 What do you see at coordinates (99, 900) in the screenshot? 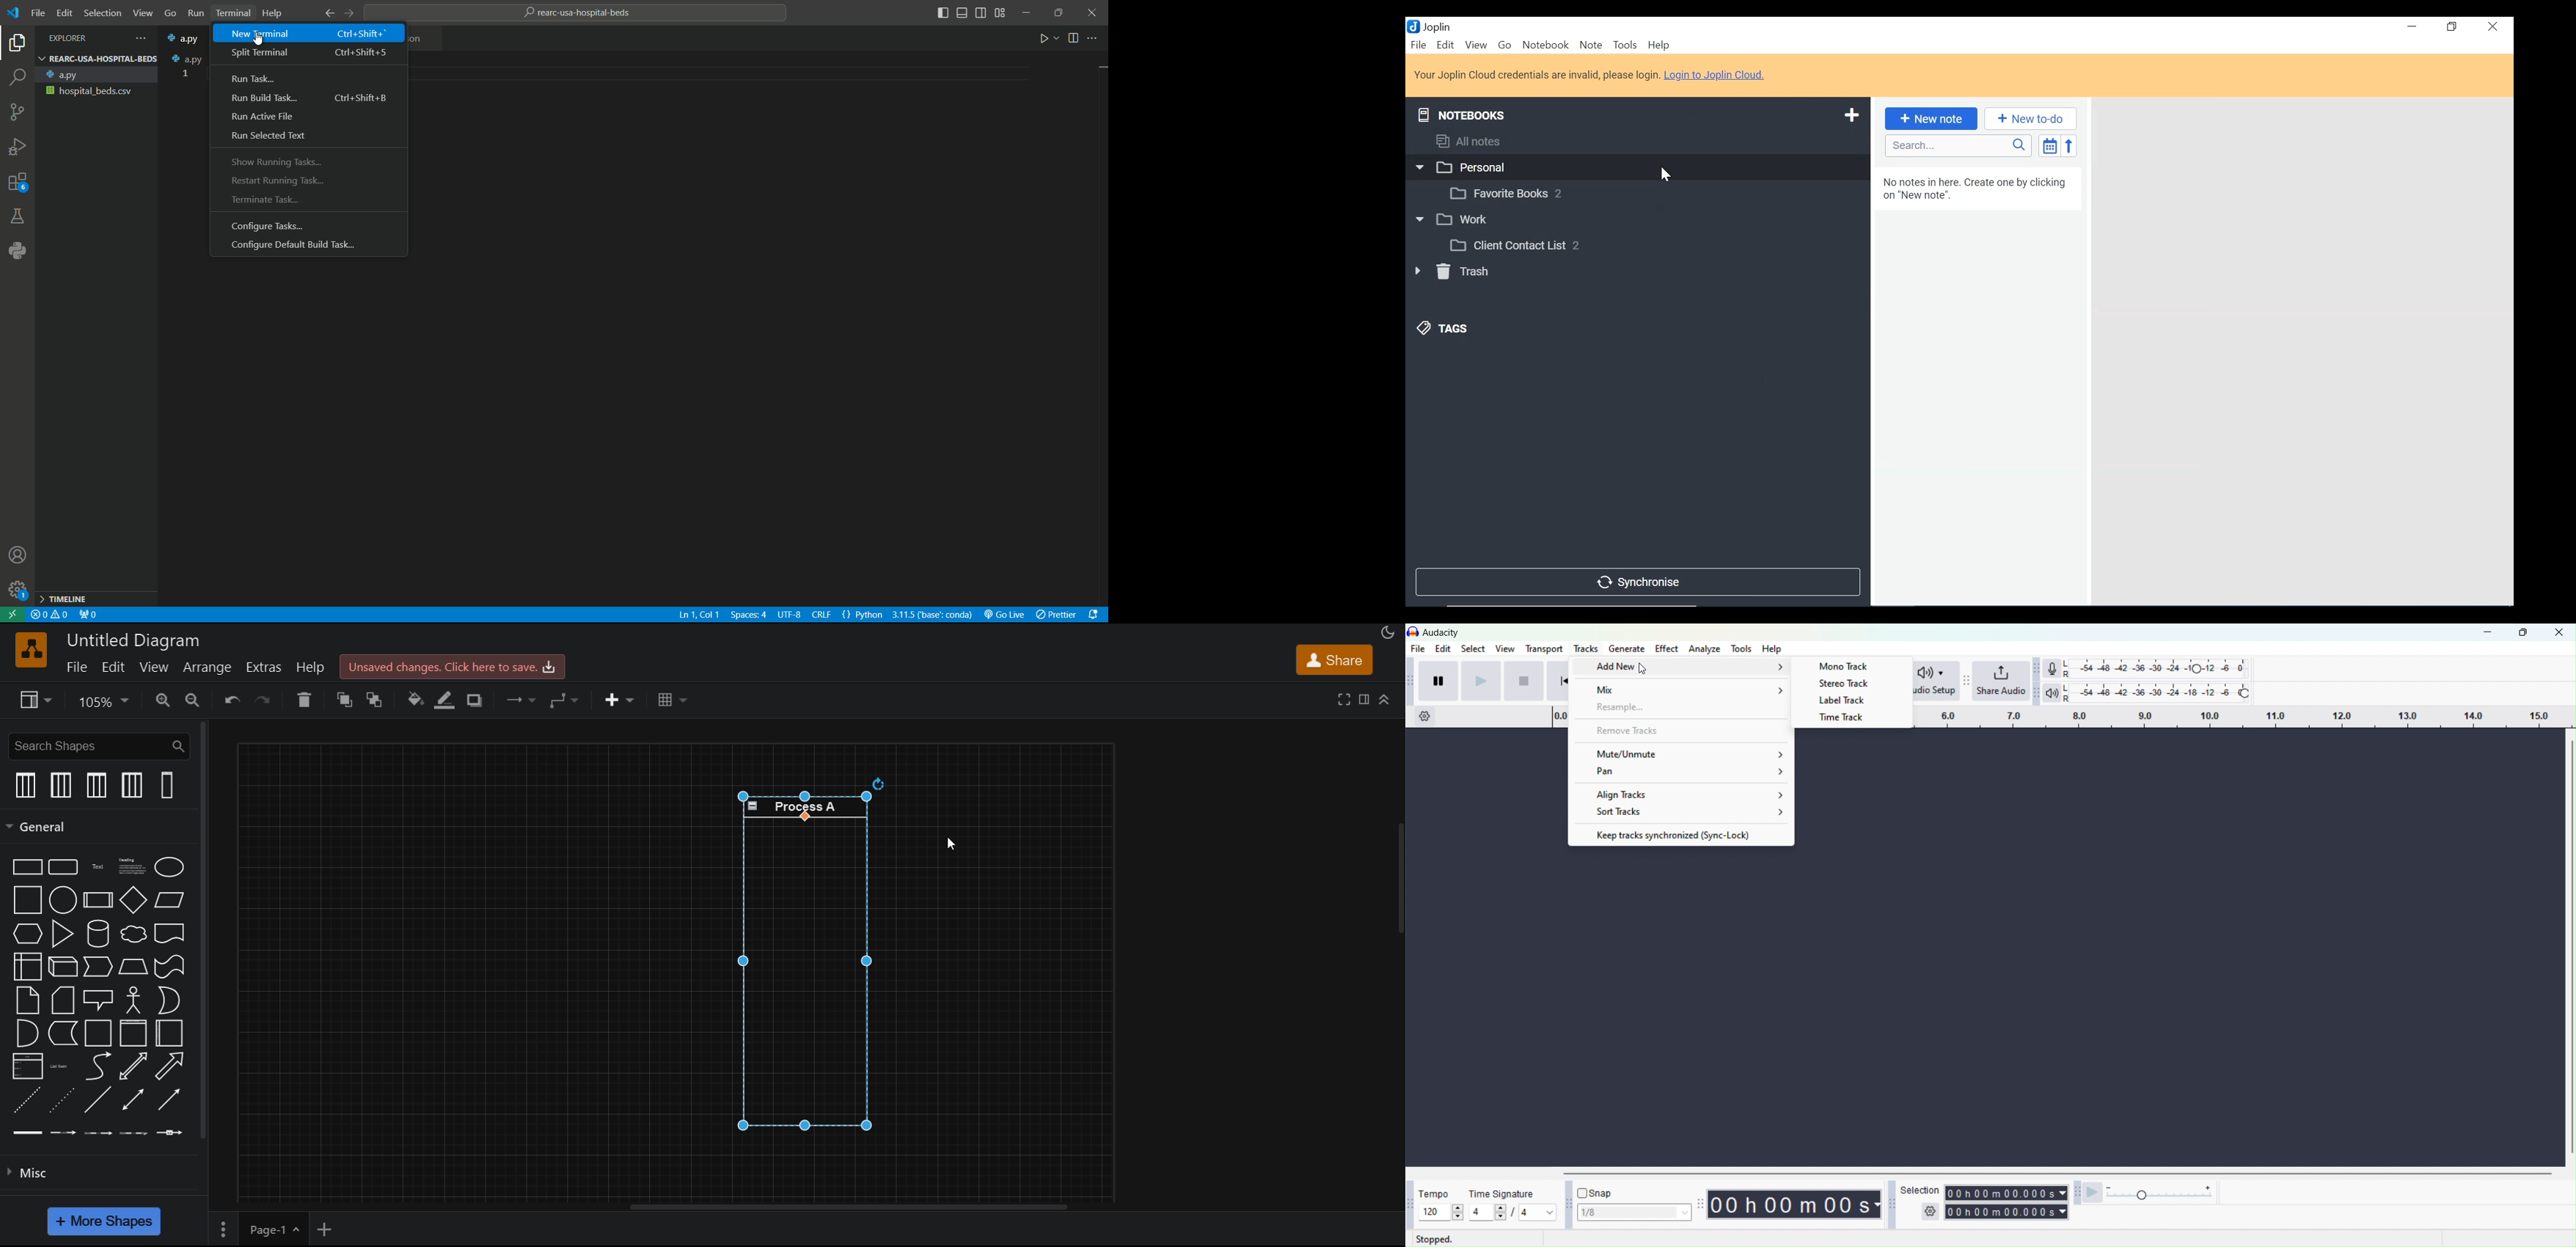
I see `process` at bounding box center [99, 900].